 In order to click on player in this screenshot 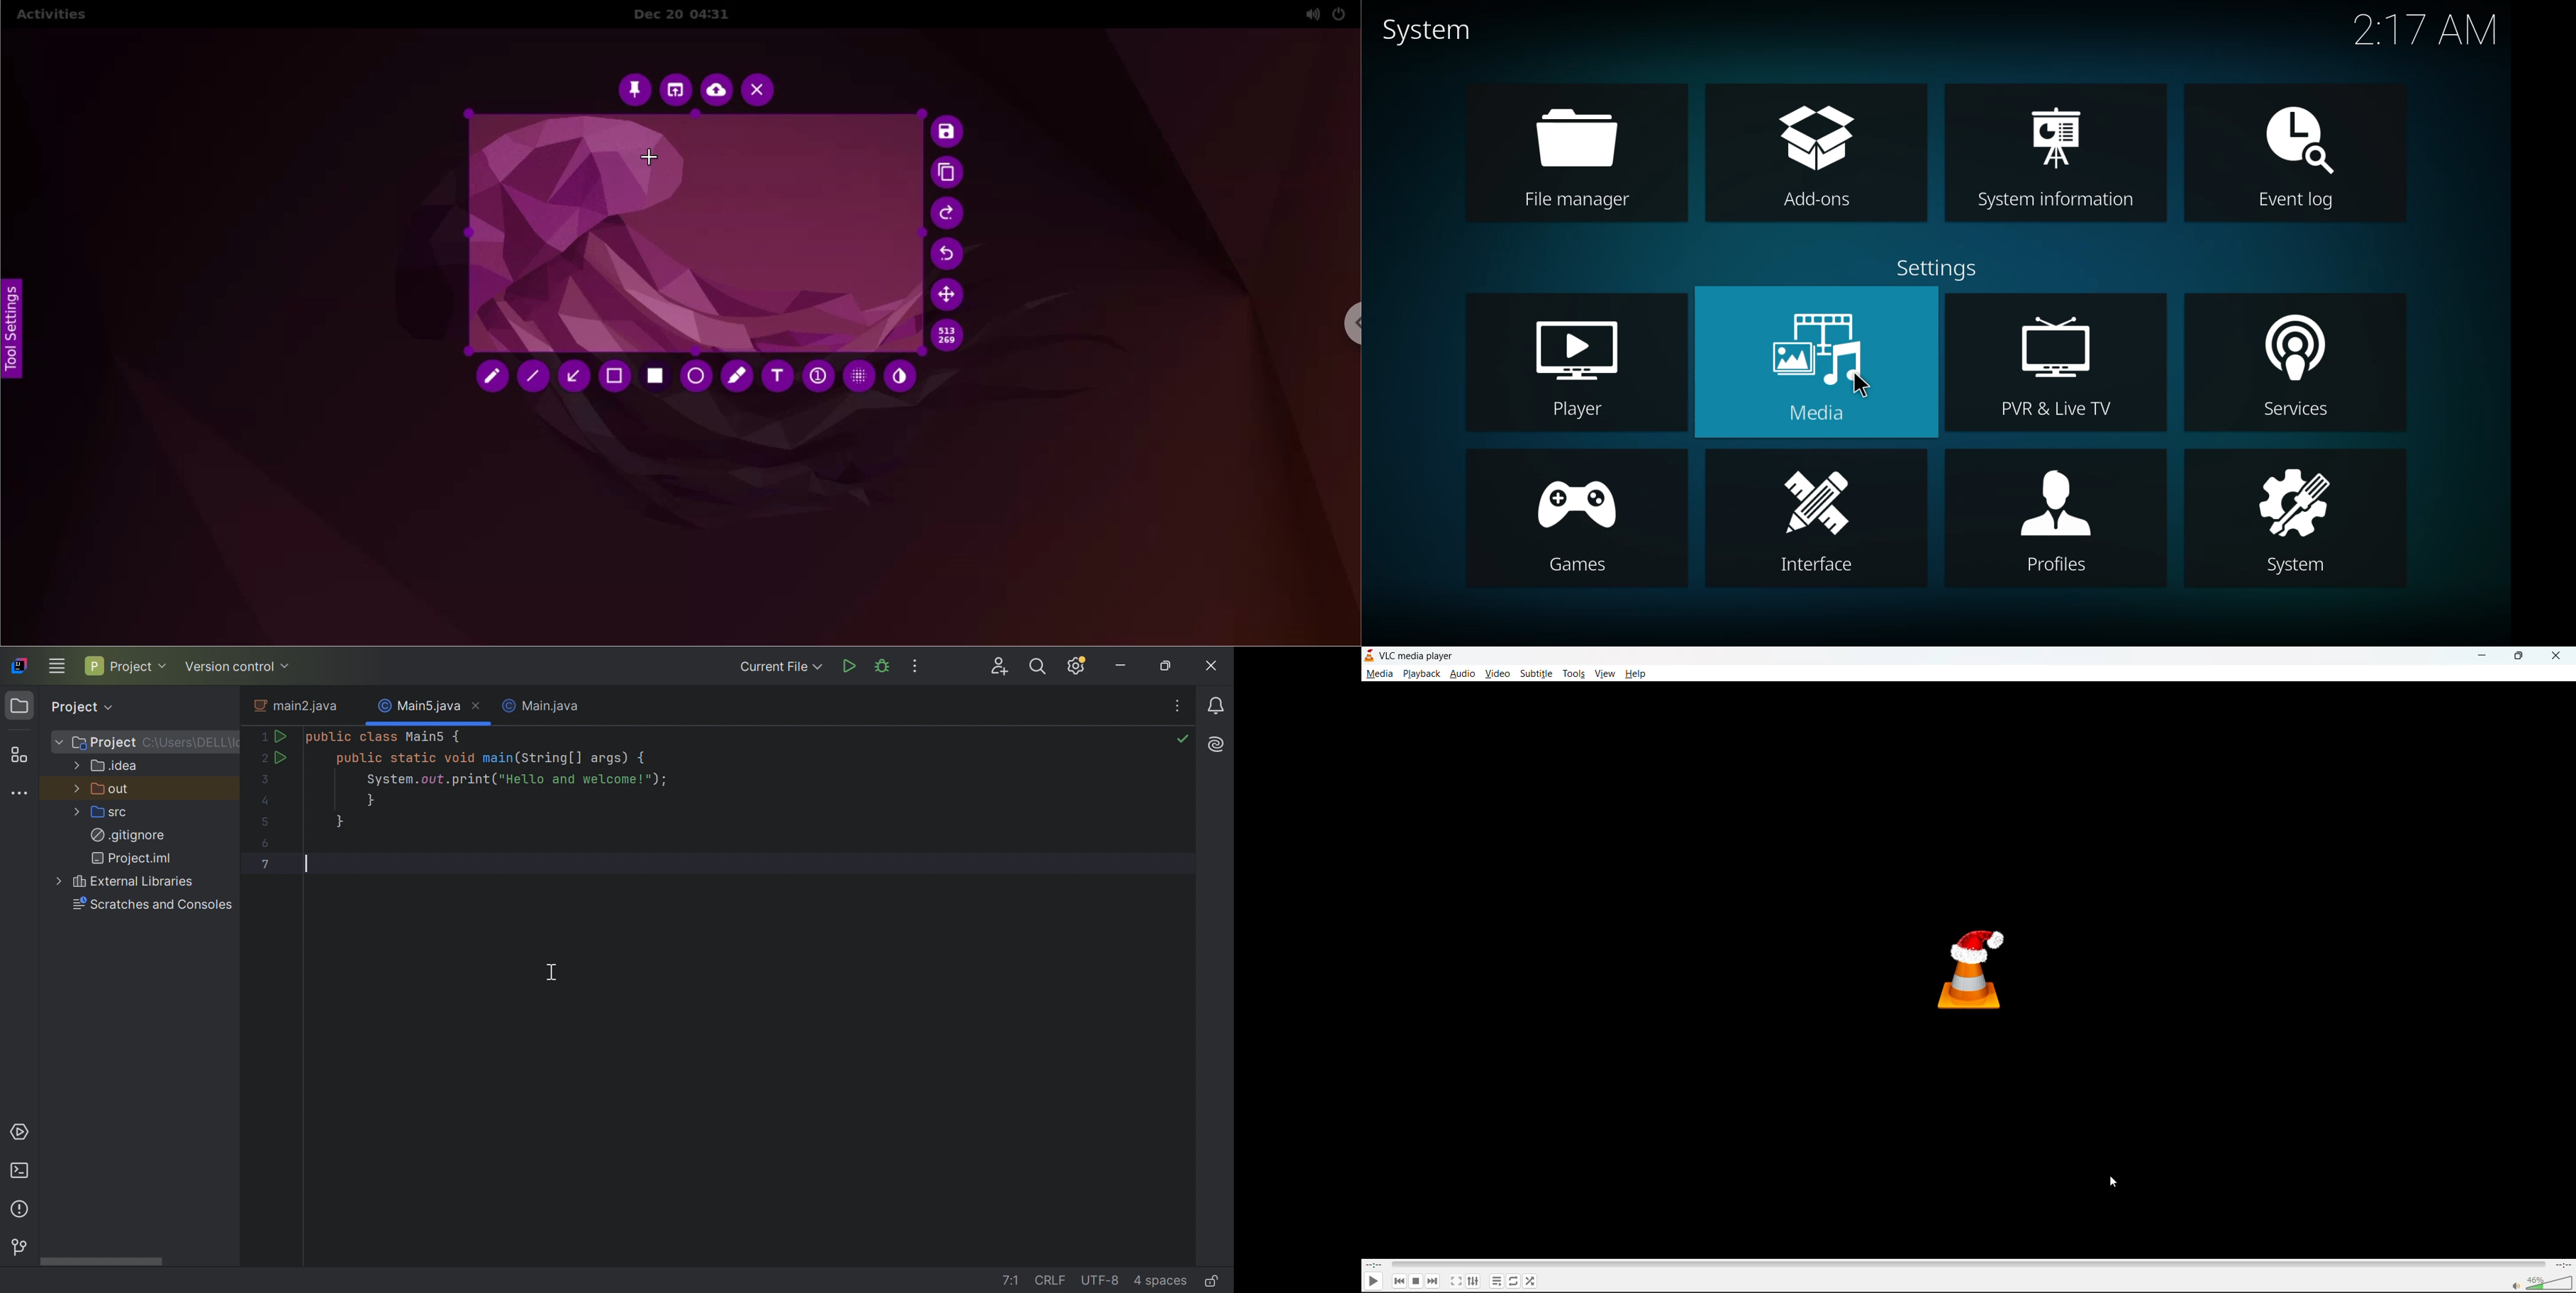, I will do `click(1578, 366)`.